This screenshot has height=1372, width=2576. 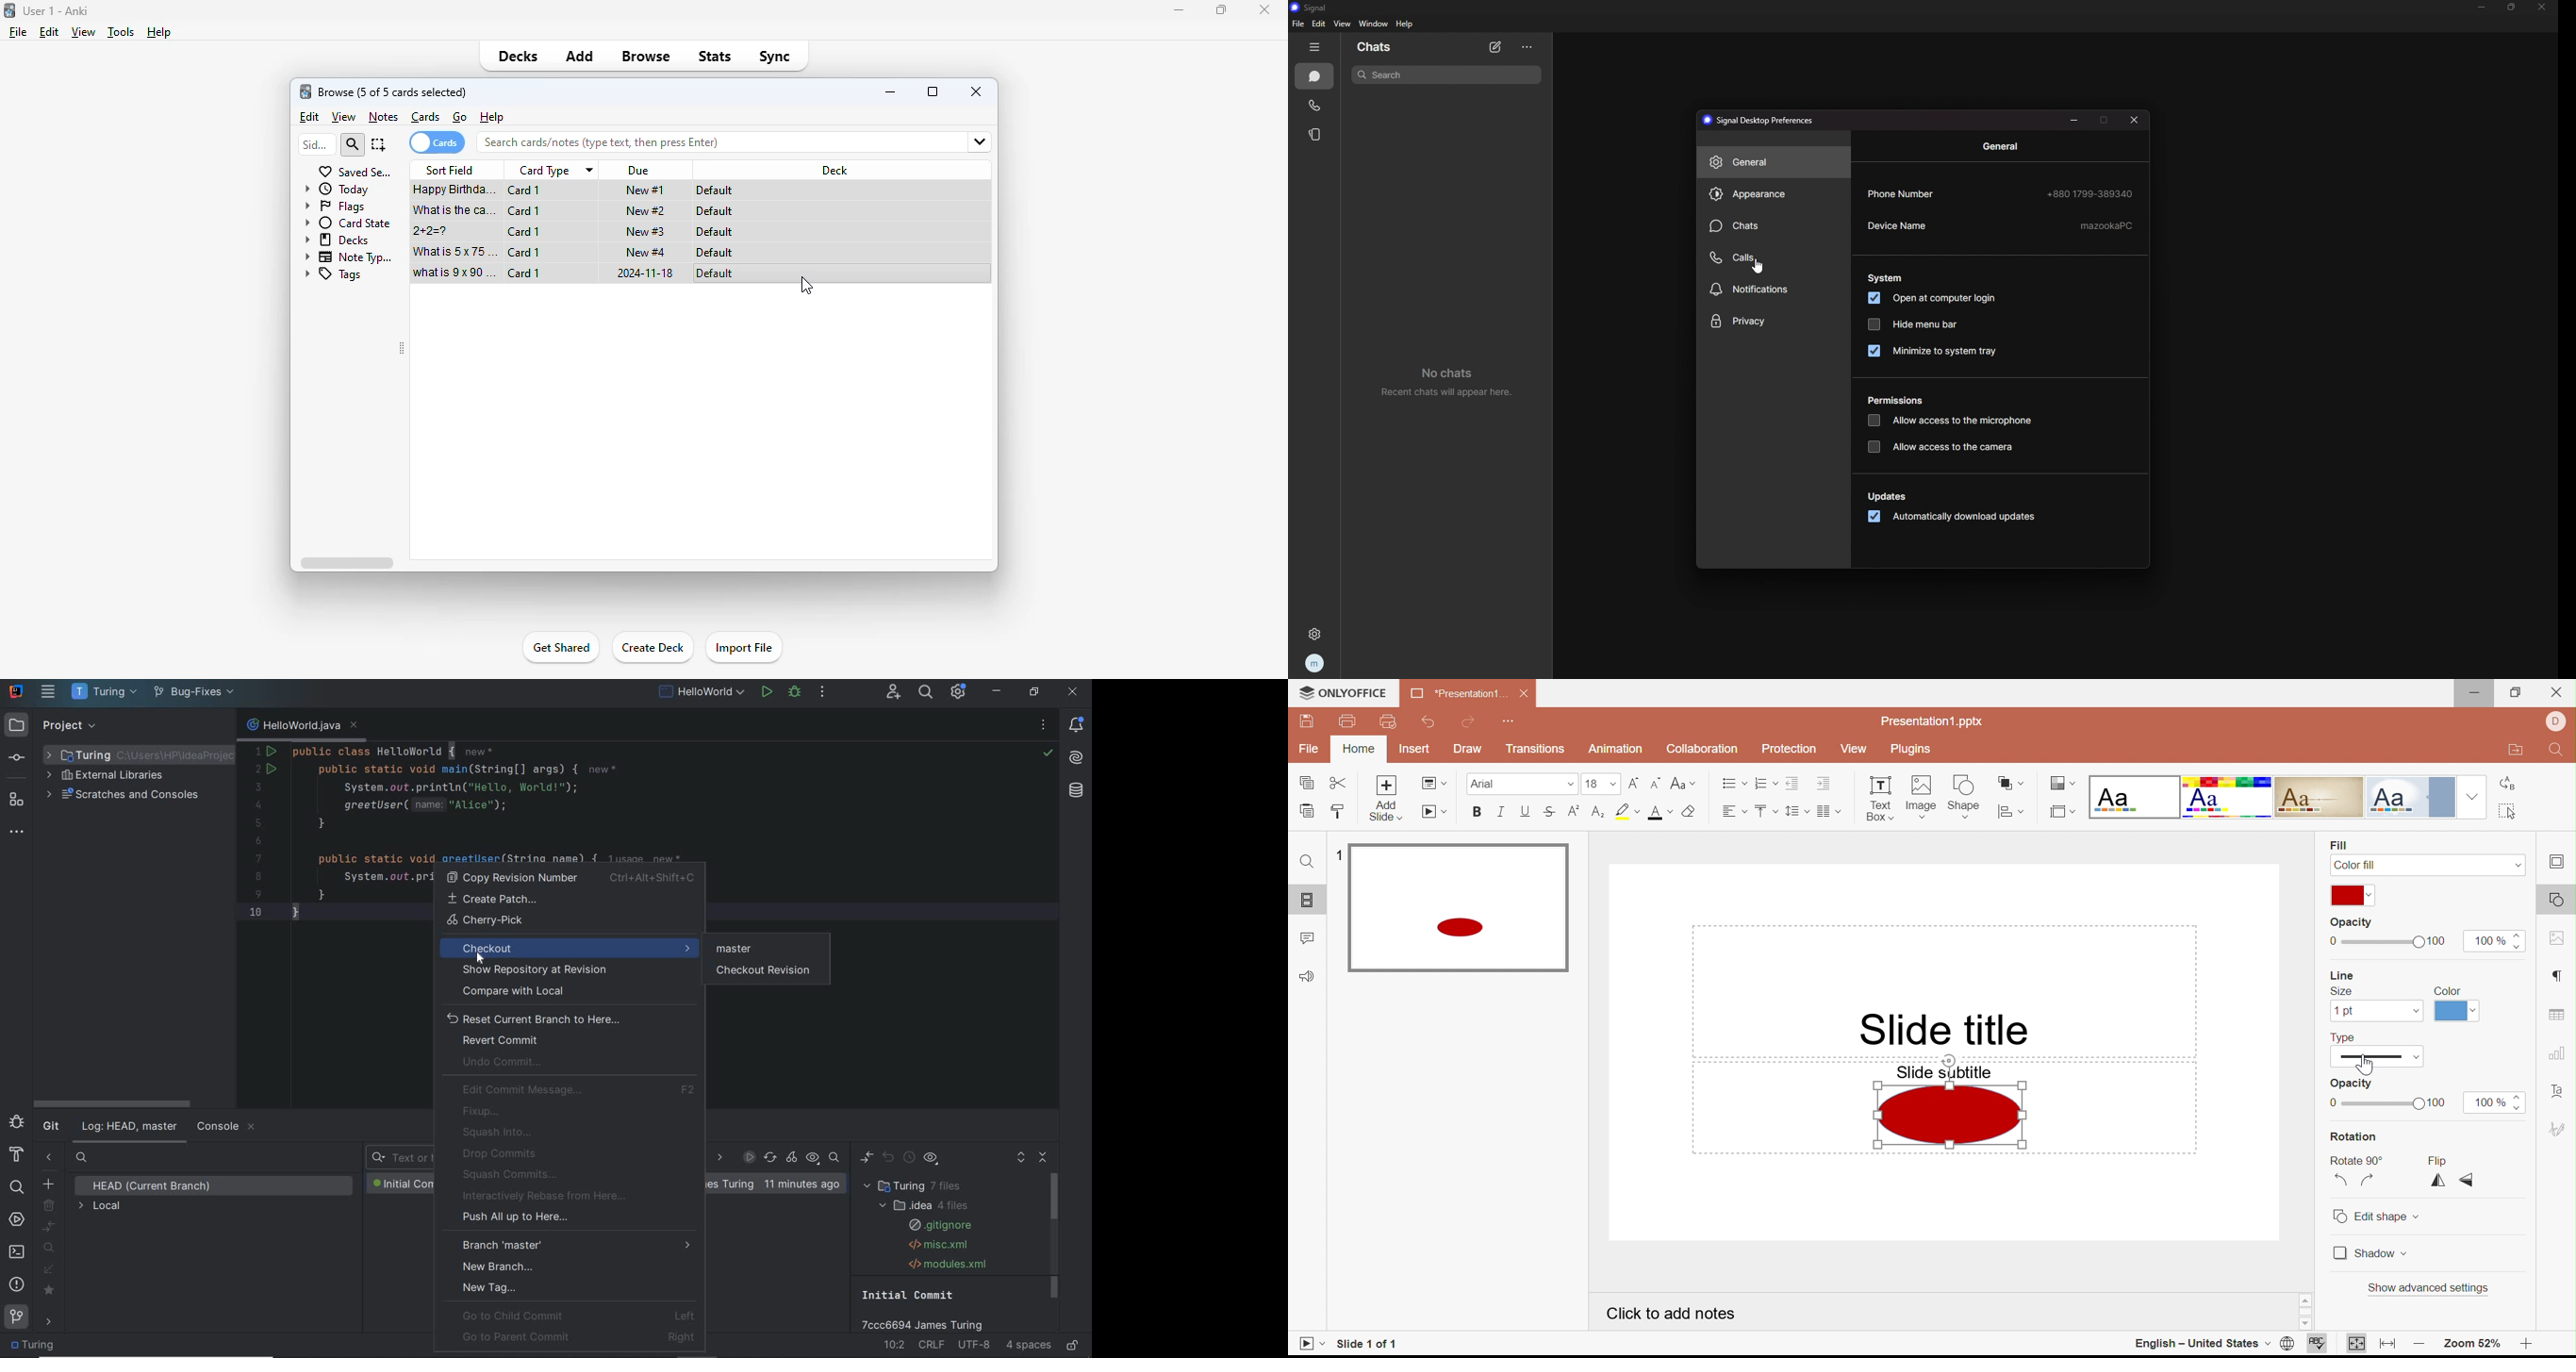 What do you see at coordinates (2356, 1161) in the screenshot?
I see `Rotate 90°` at bounding box center [2356, 1161].